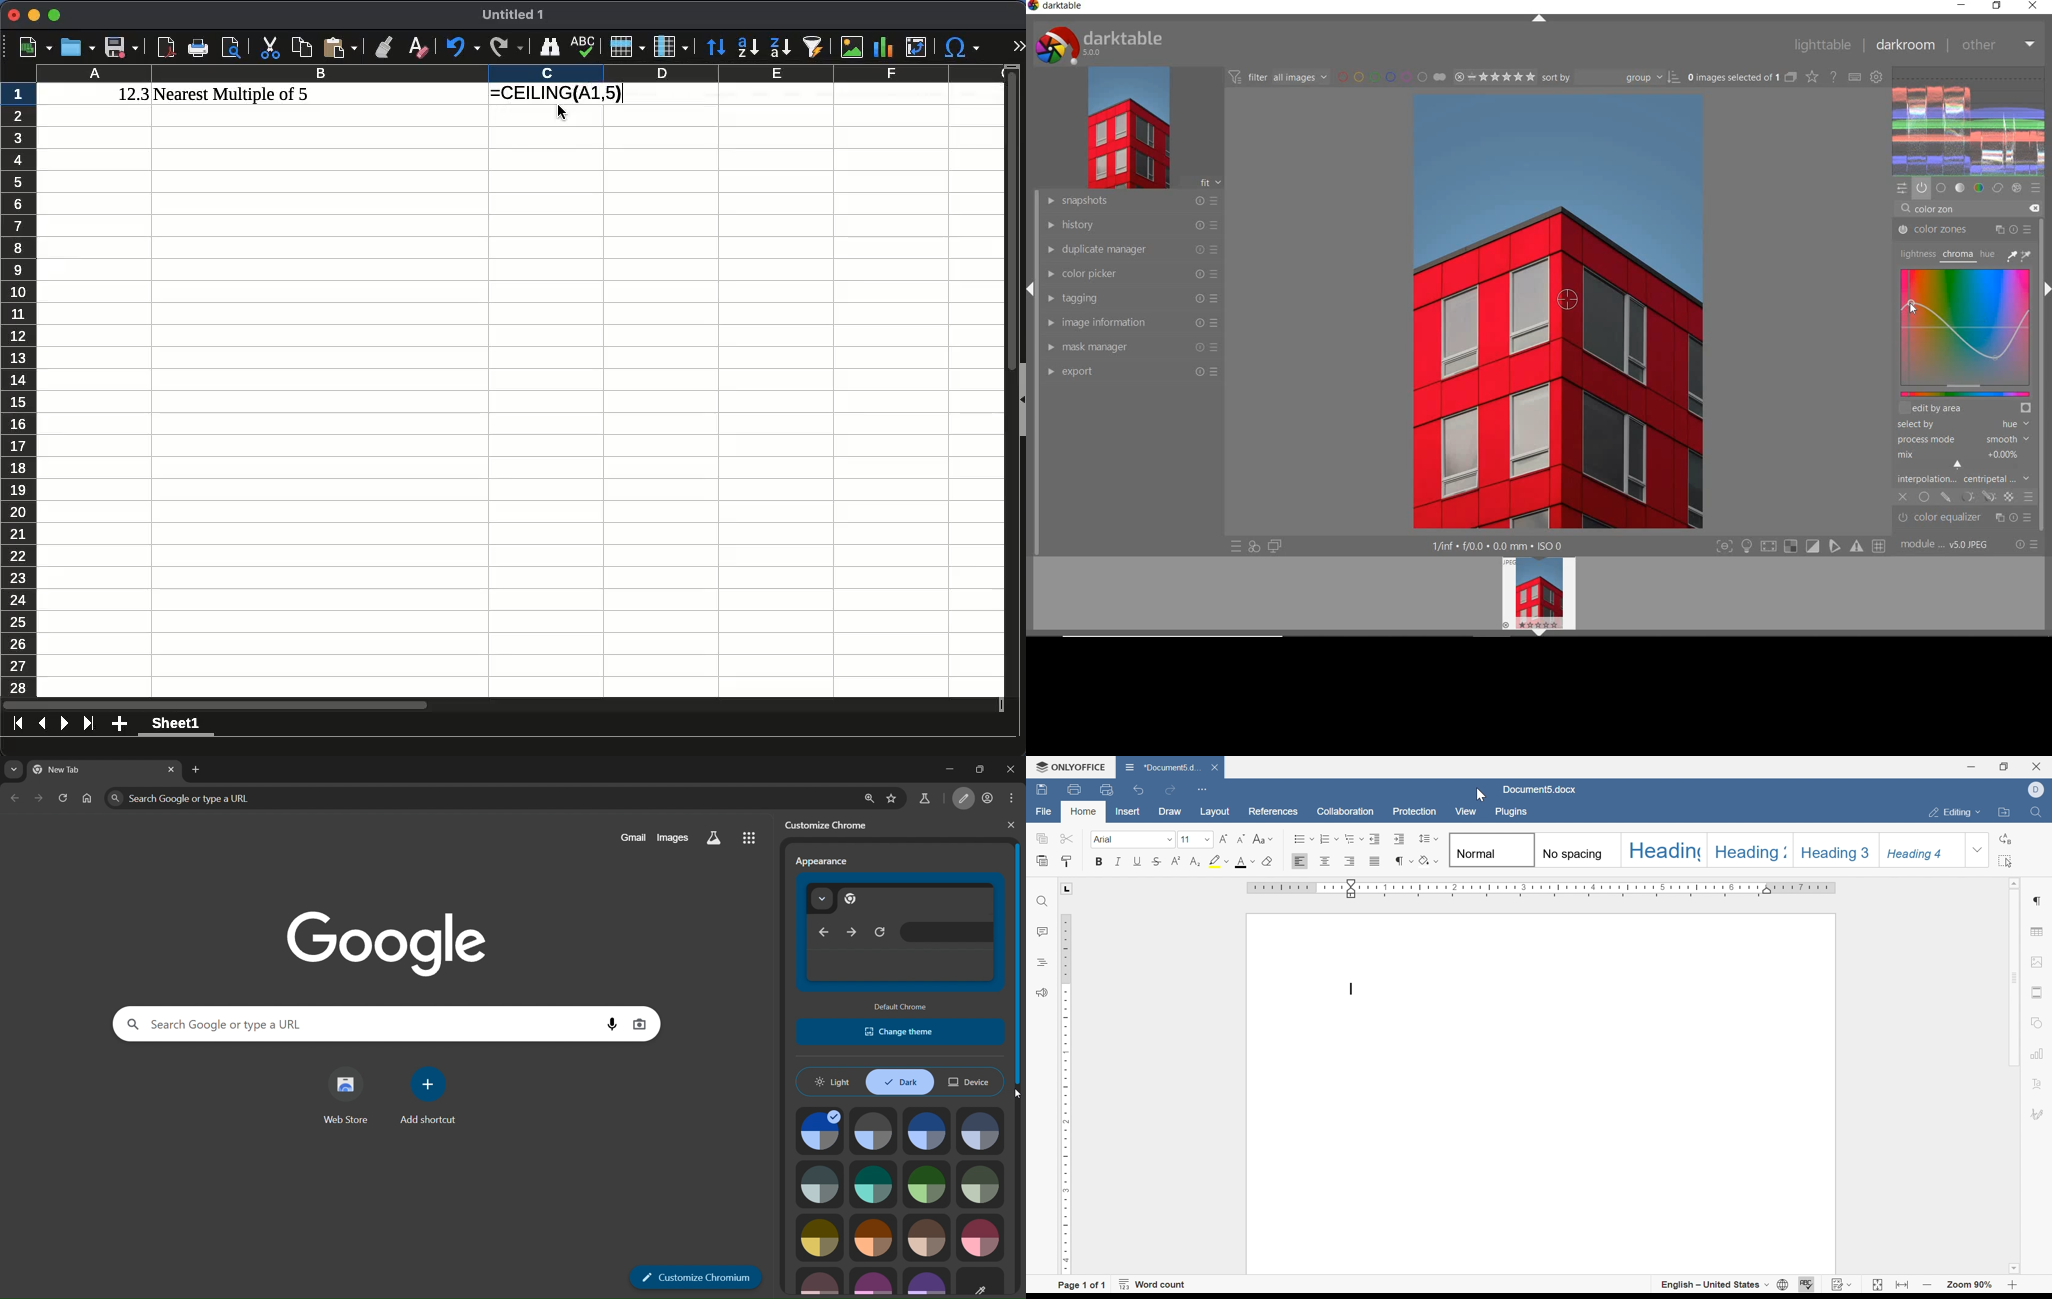 Image resolution: width=2072 pixels, height=1316 pixels. Describe the element at coordinates (1224, 838) in the screenshot. I see `increment font size` at that location.